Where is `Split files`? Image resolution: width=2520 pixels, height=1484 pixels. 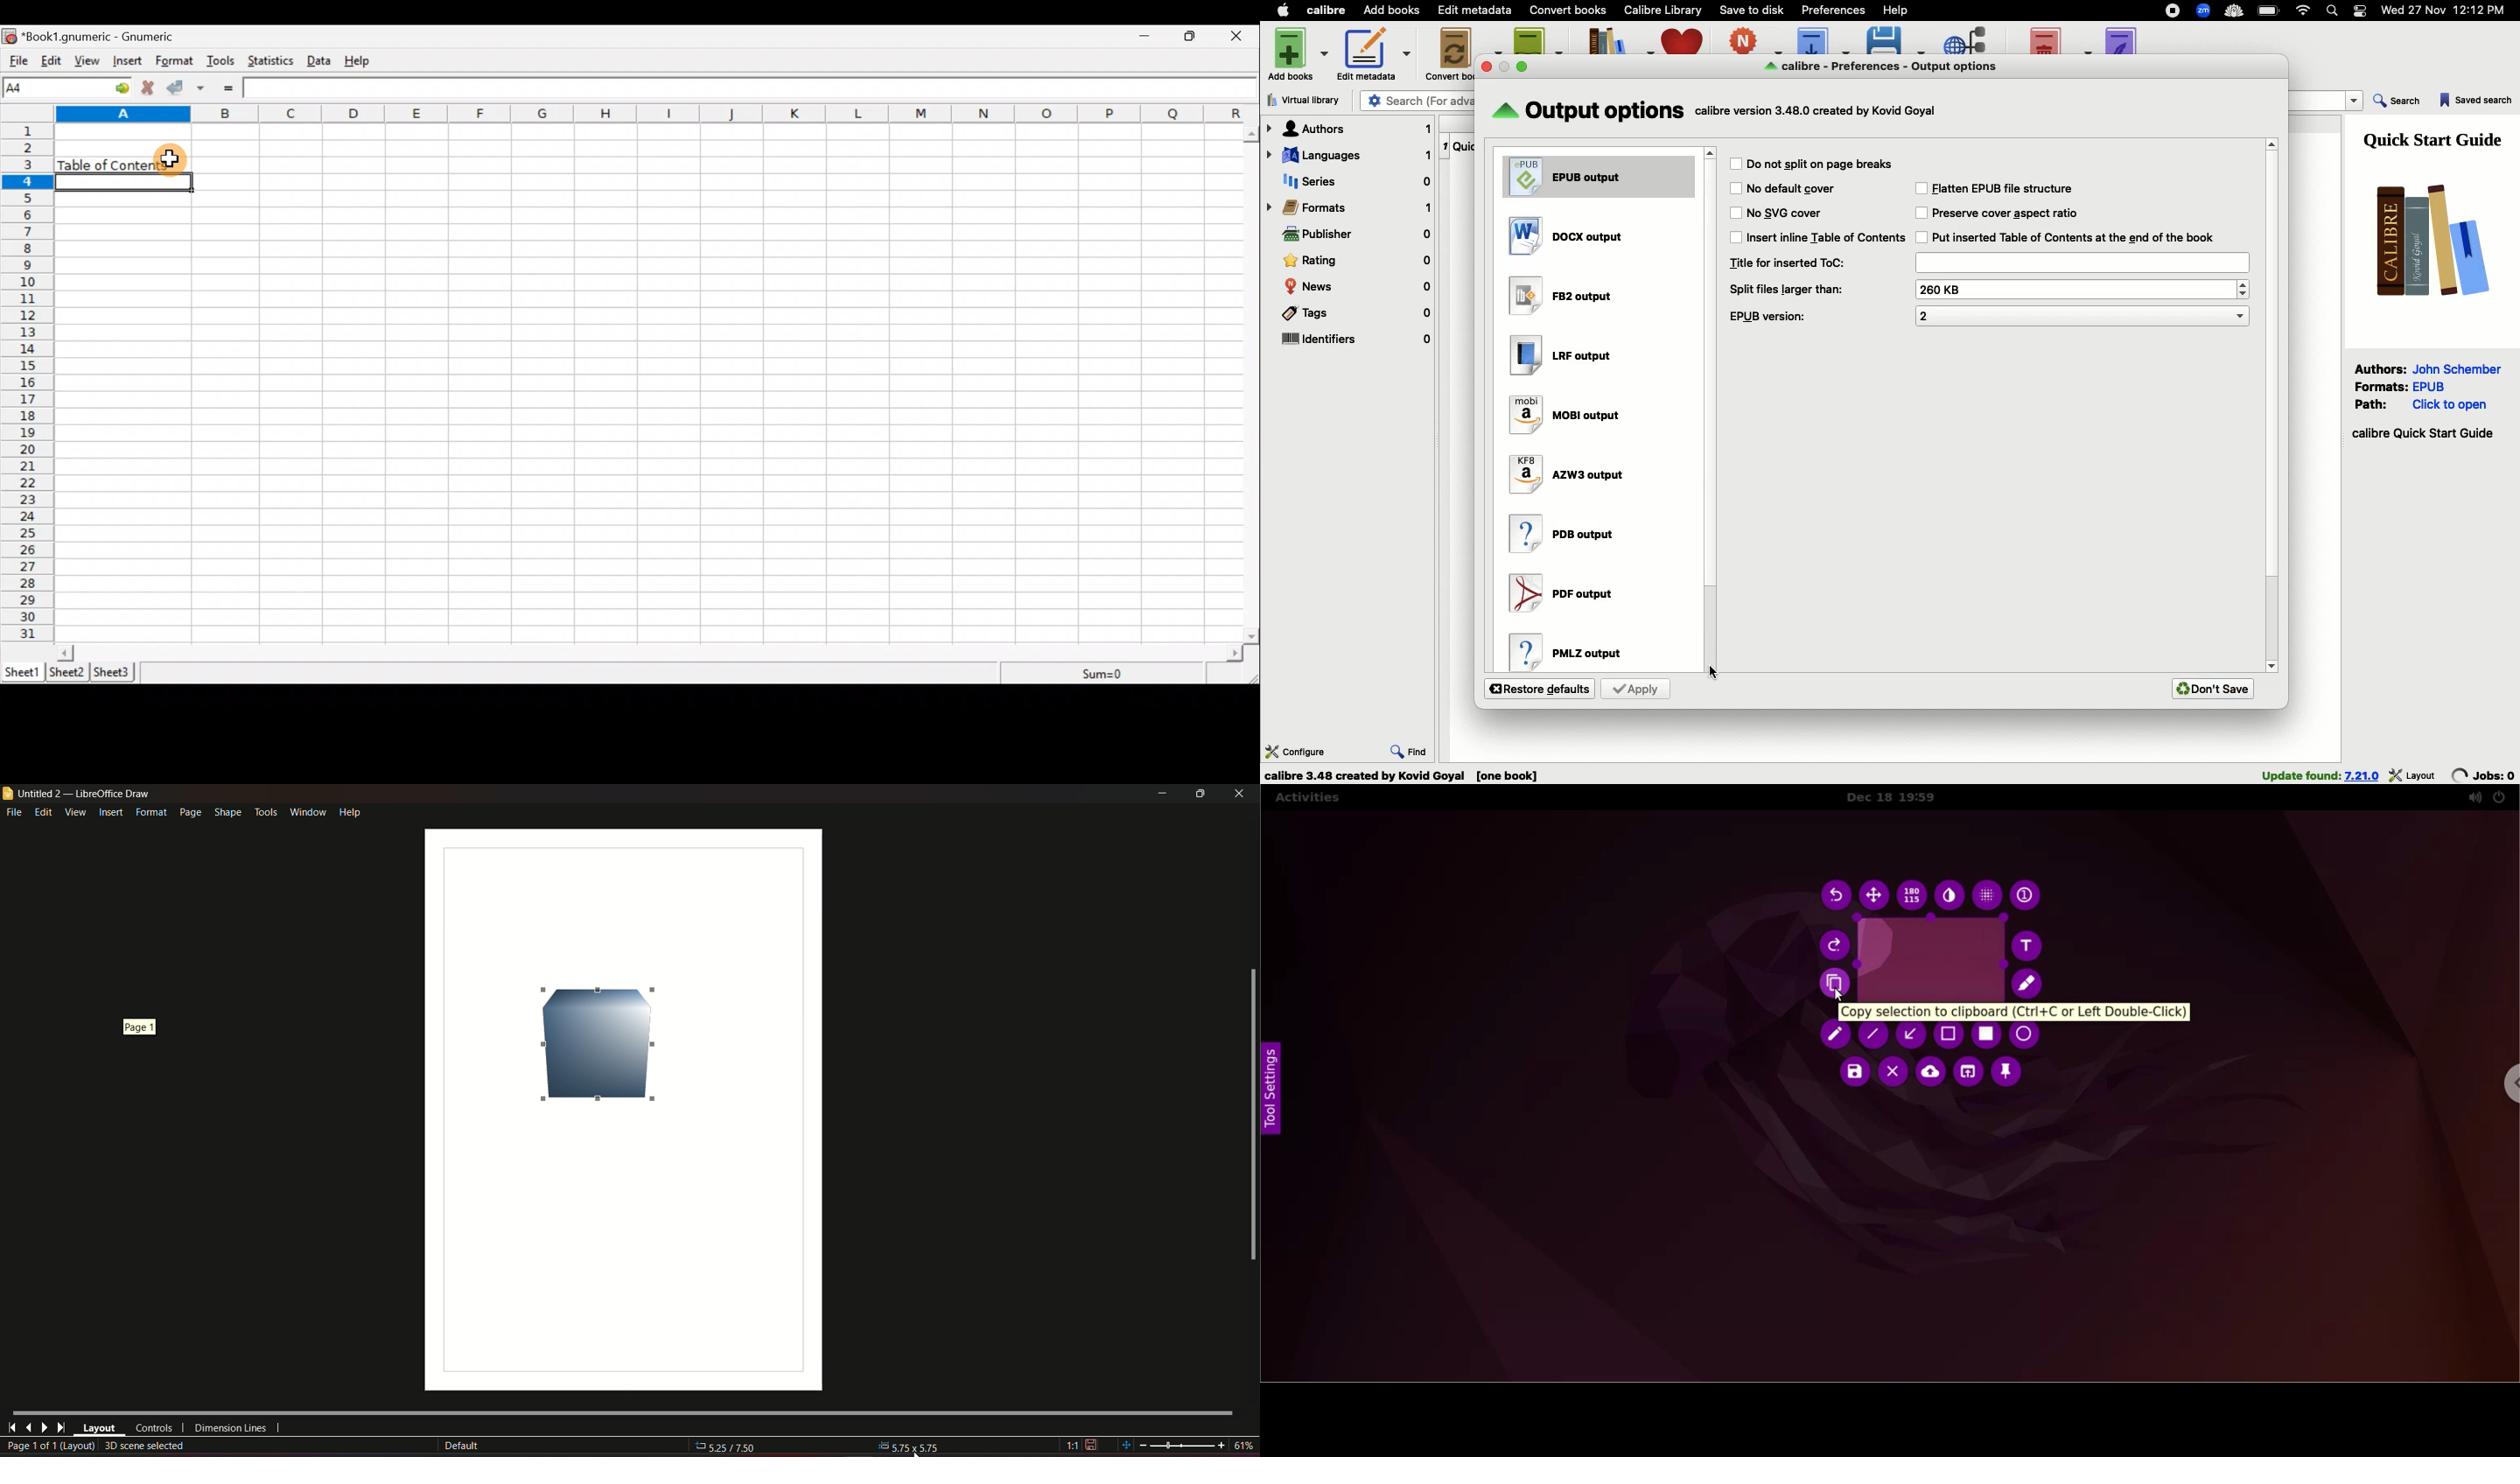
Split files is located at coordinates (2079, 289).